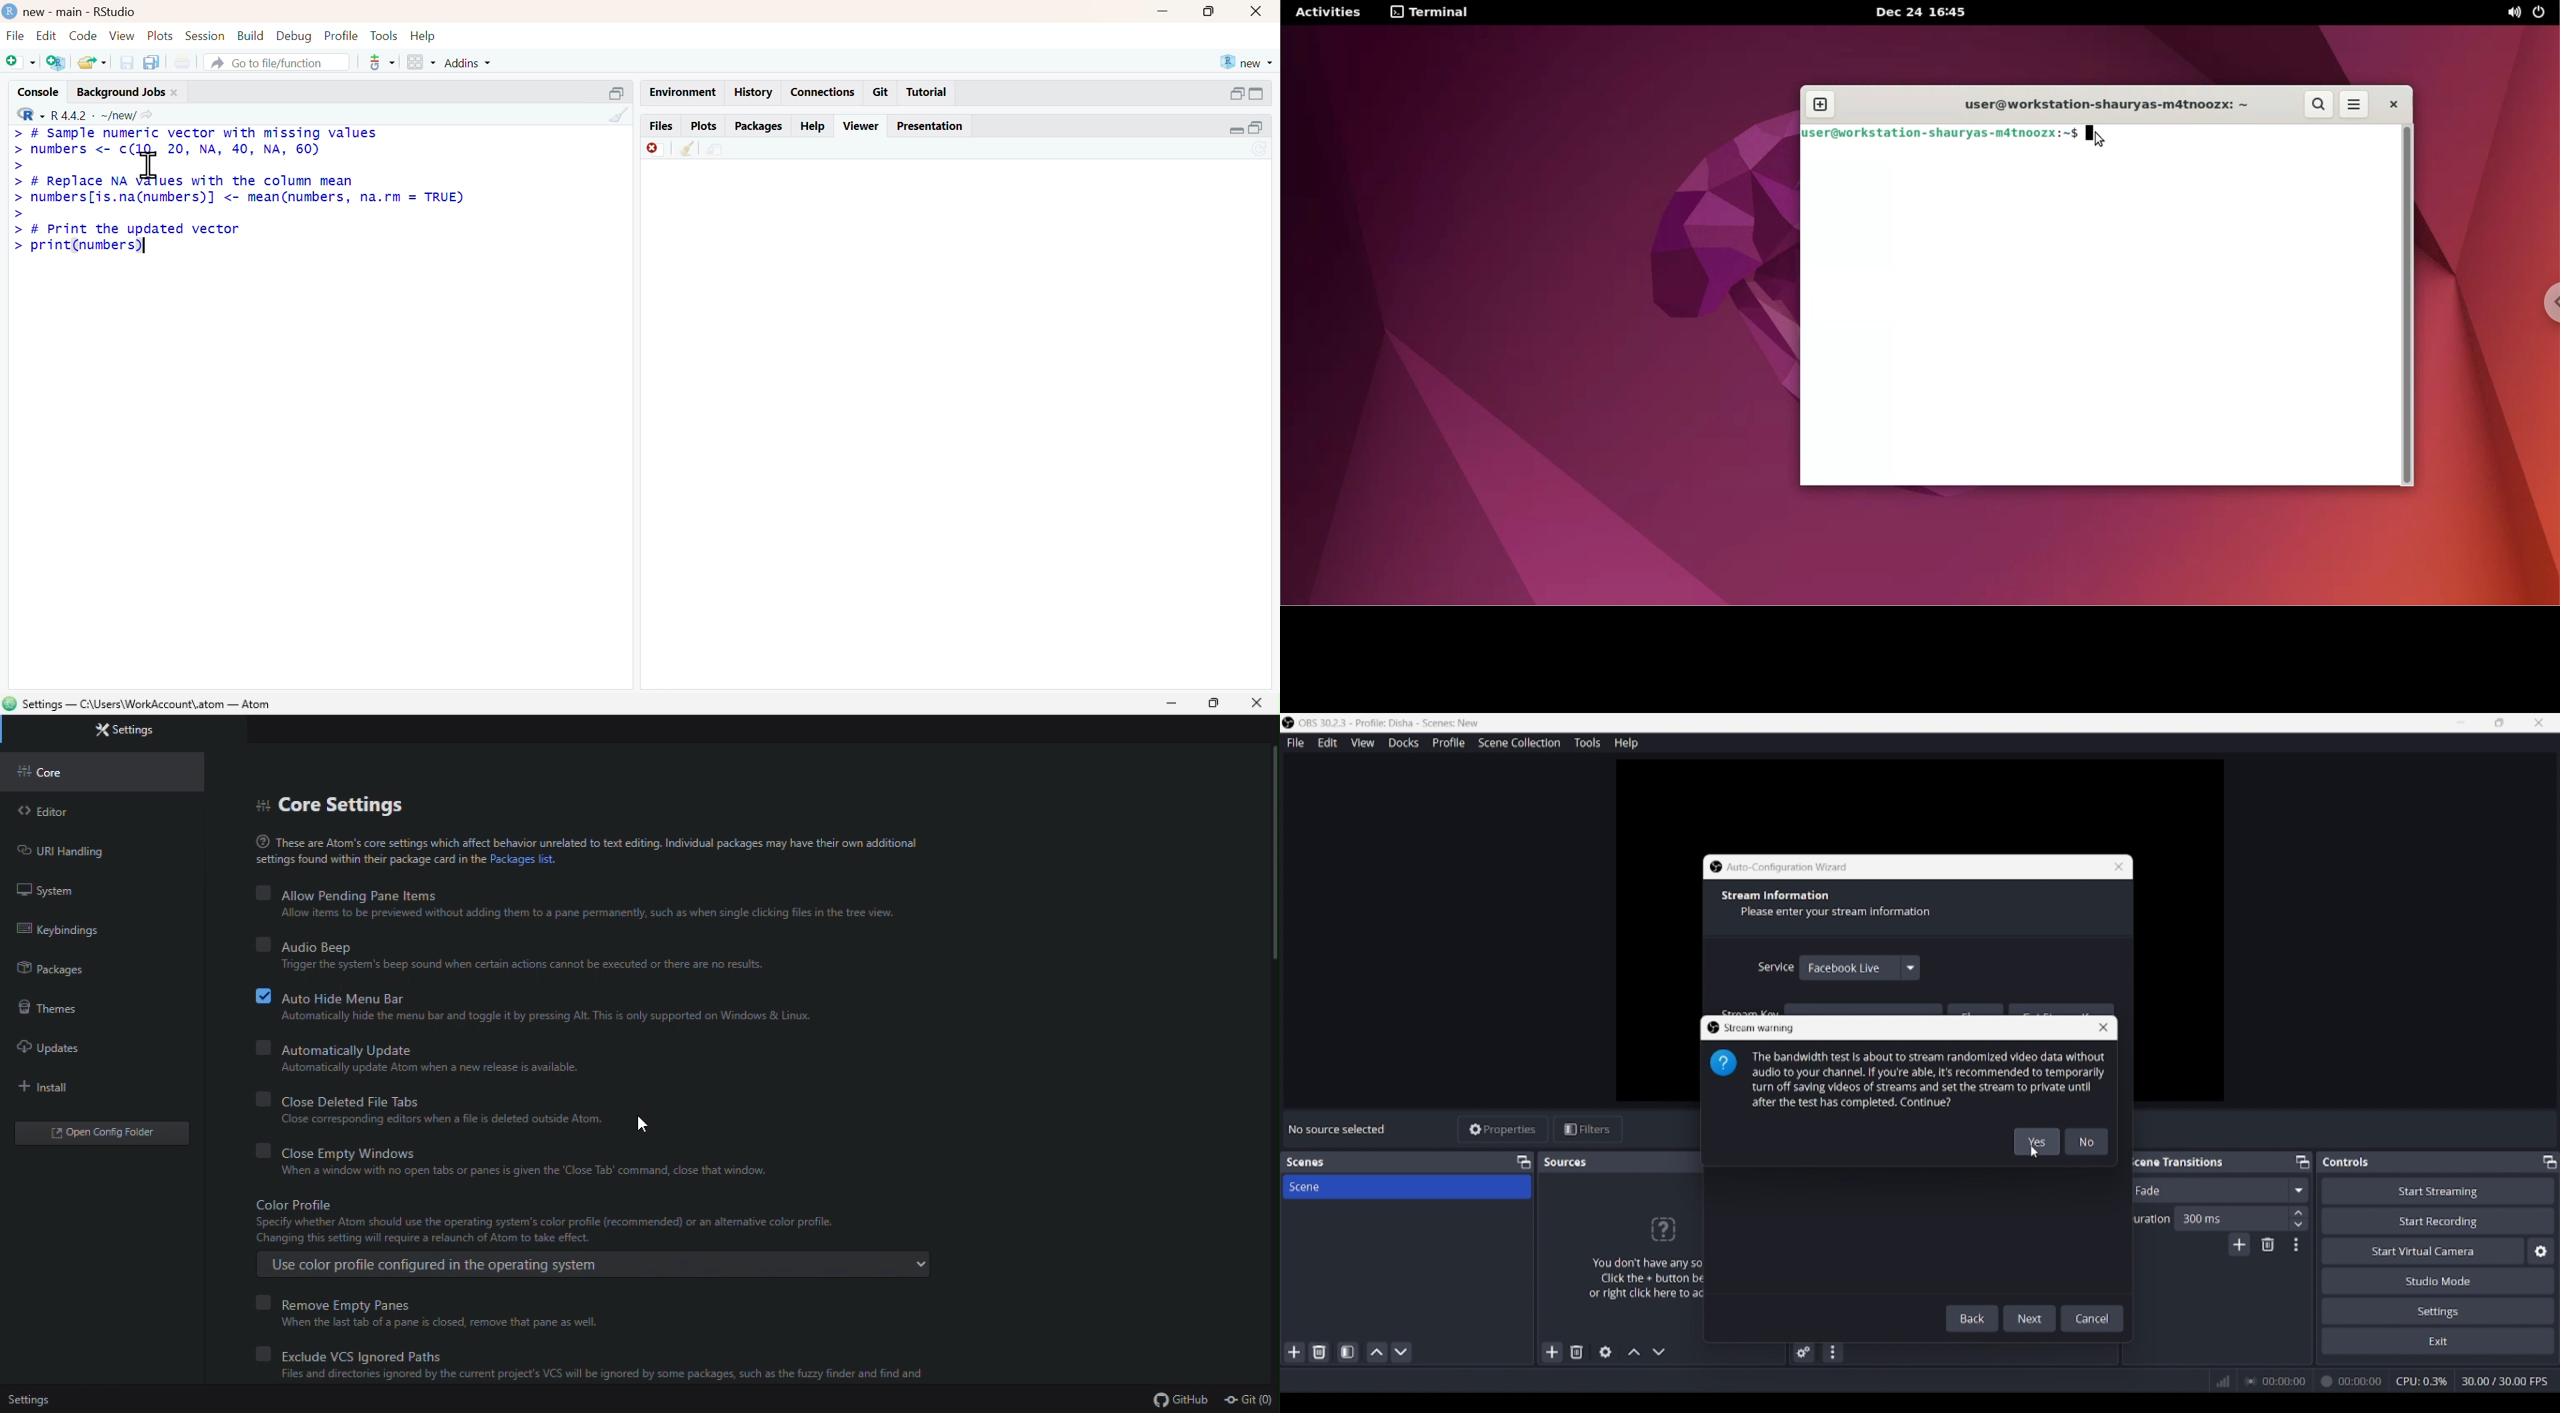  I want to click on view, so click(122, 37).